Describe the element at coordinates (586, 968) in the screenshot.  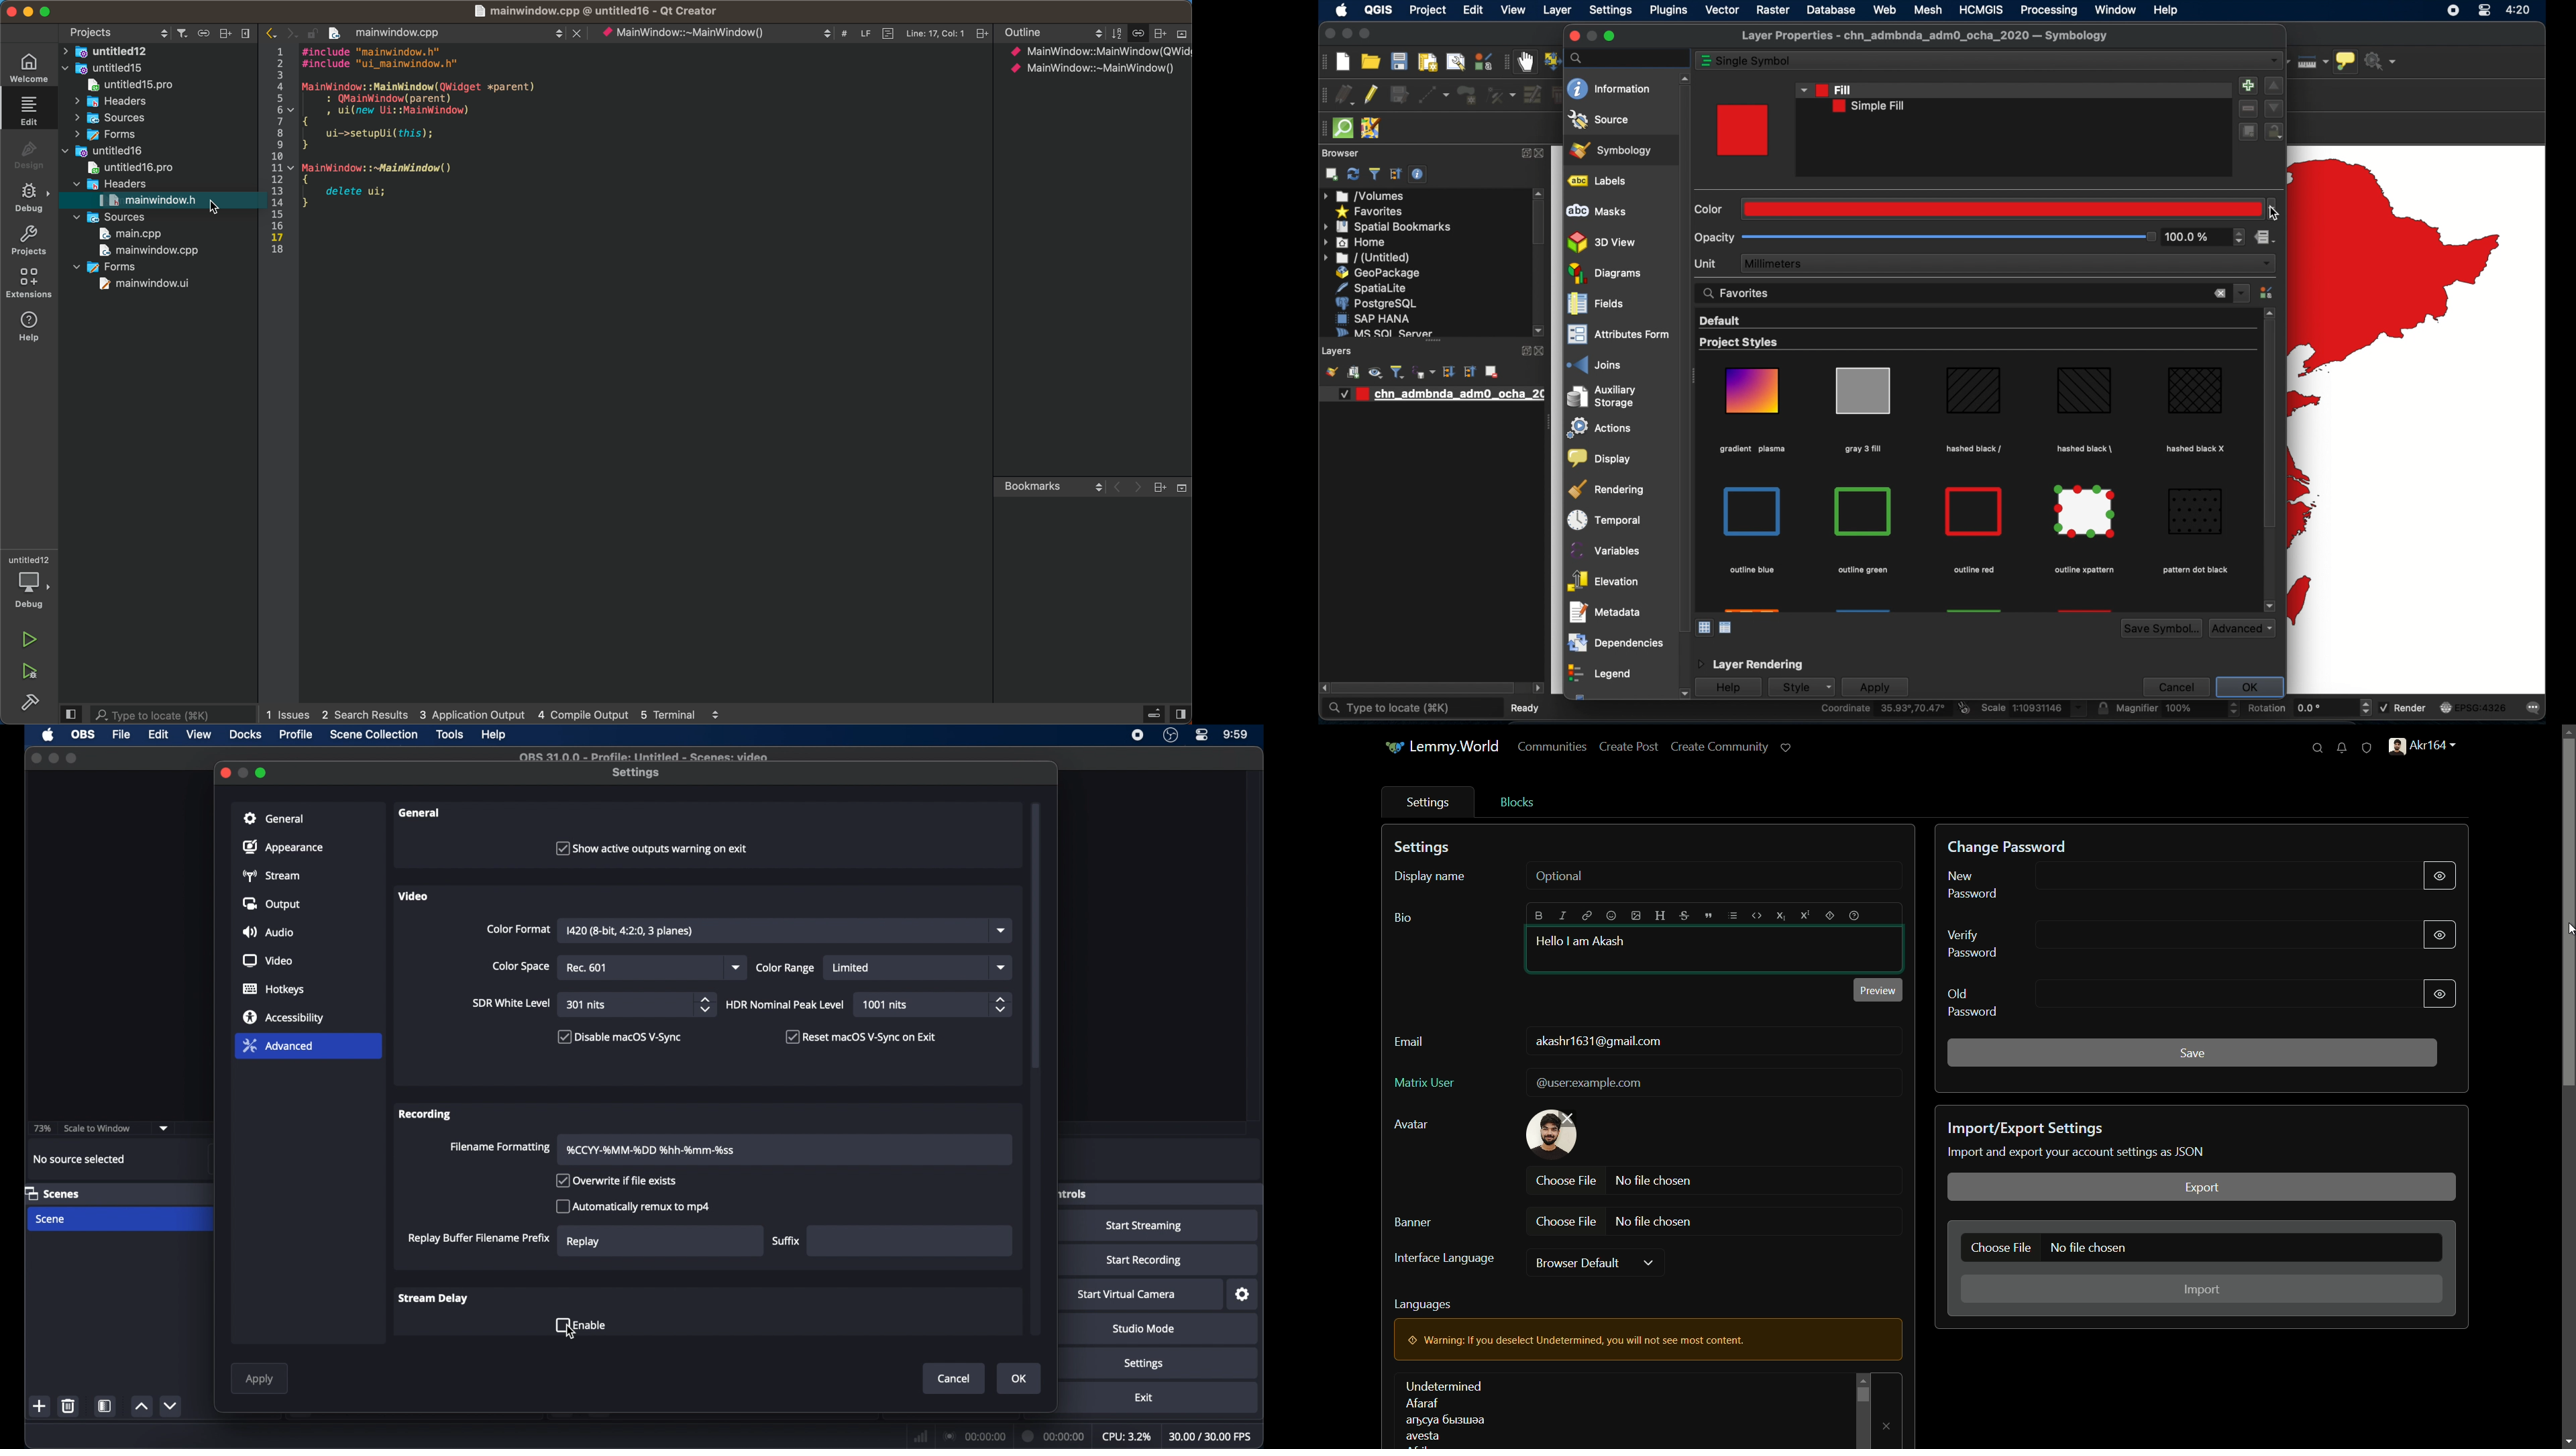
I see `rec 601` at that location.